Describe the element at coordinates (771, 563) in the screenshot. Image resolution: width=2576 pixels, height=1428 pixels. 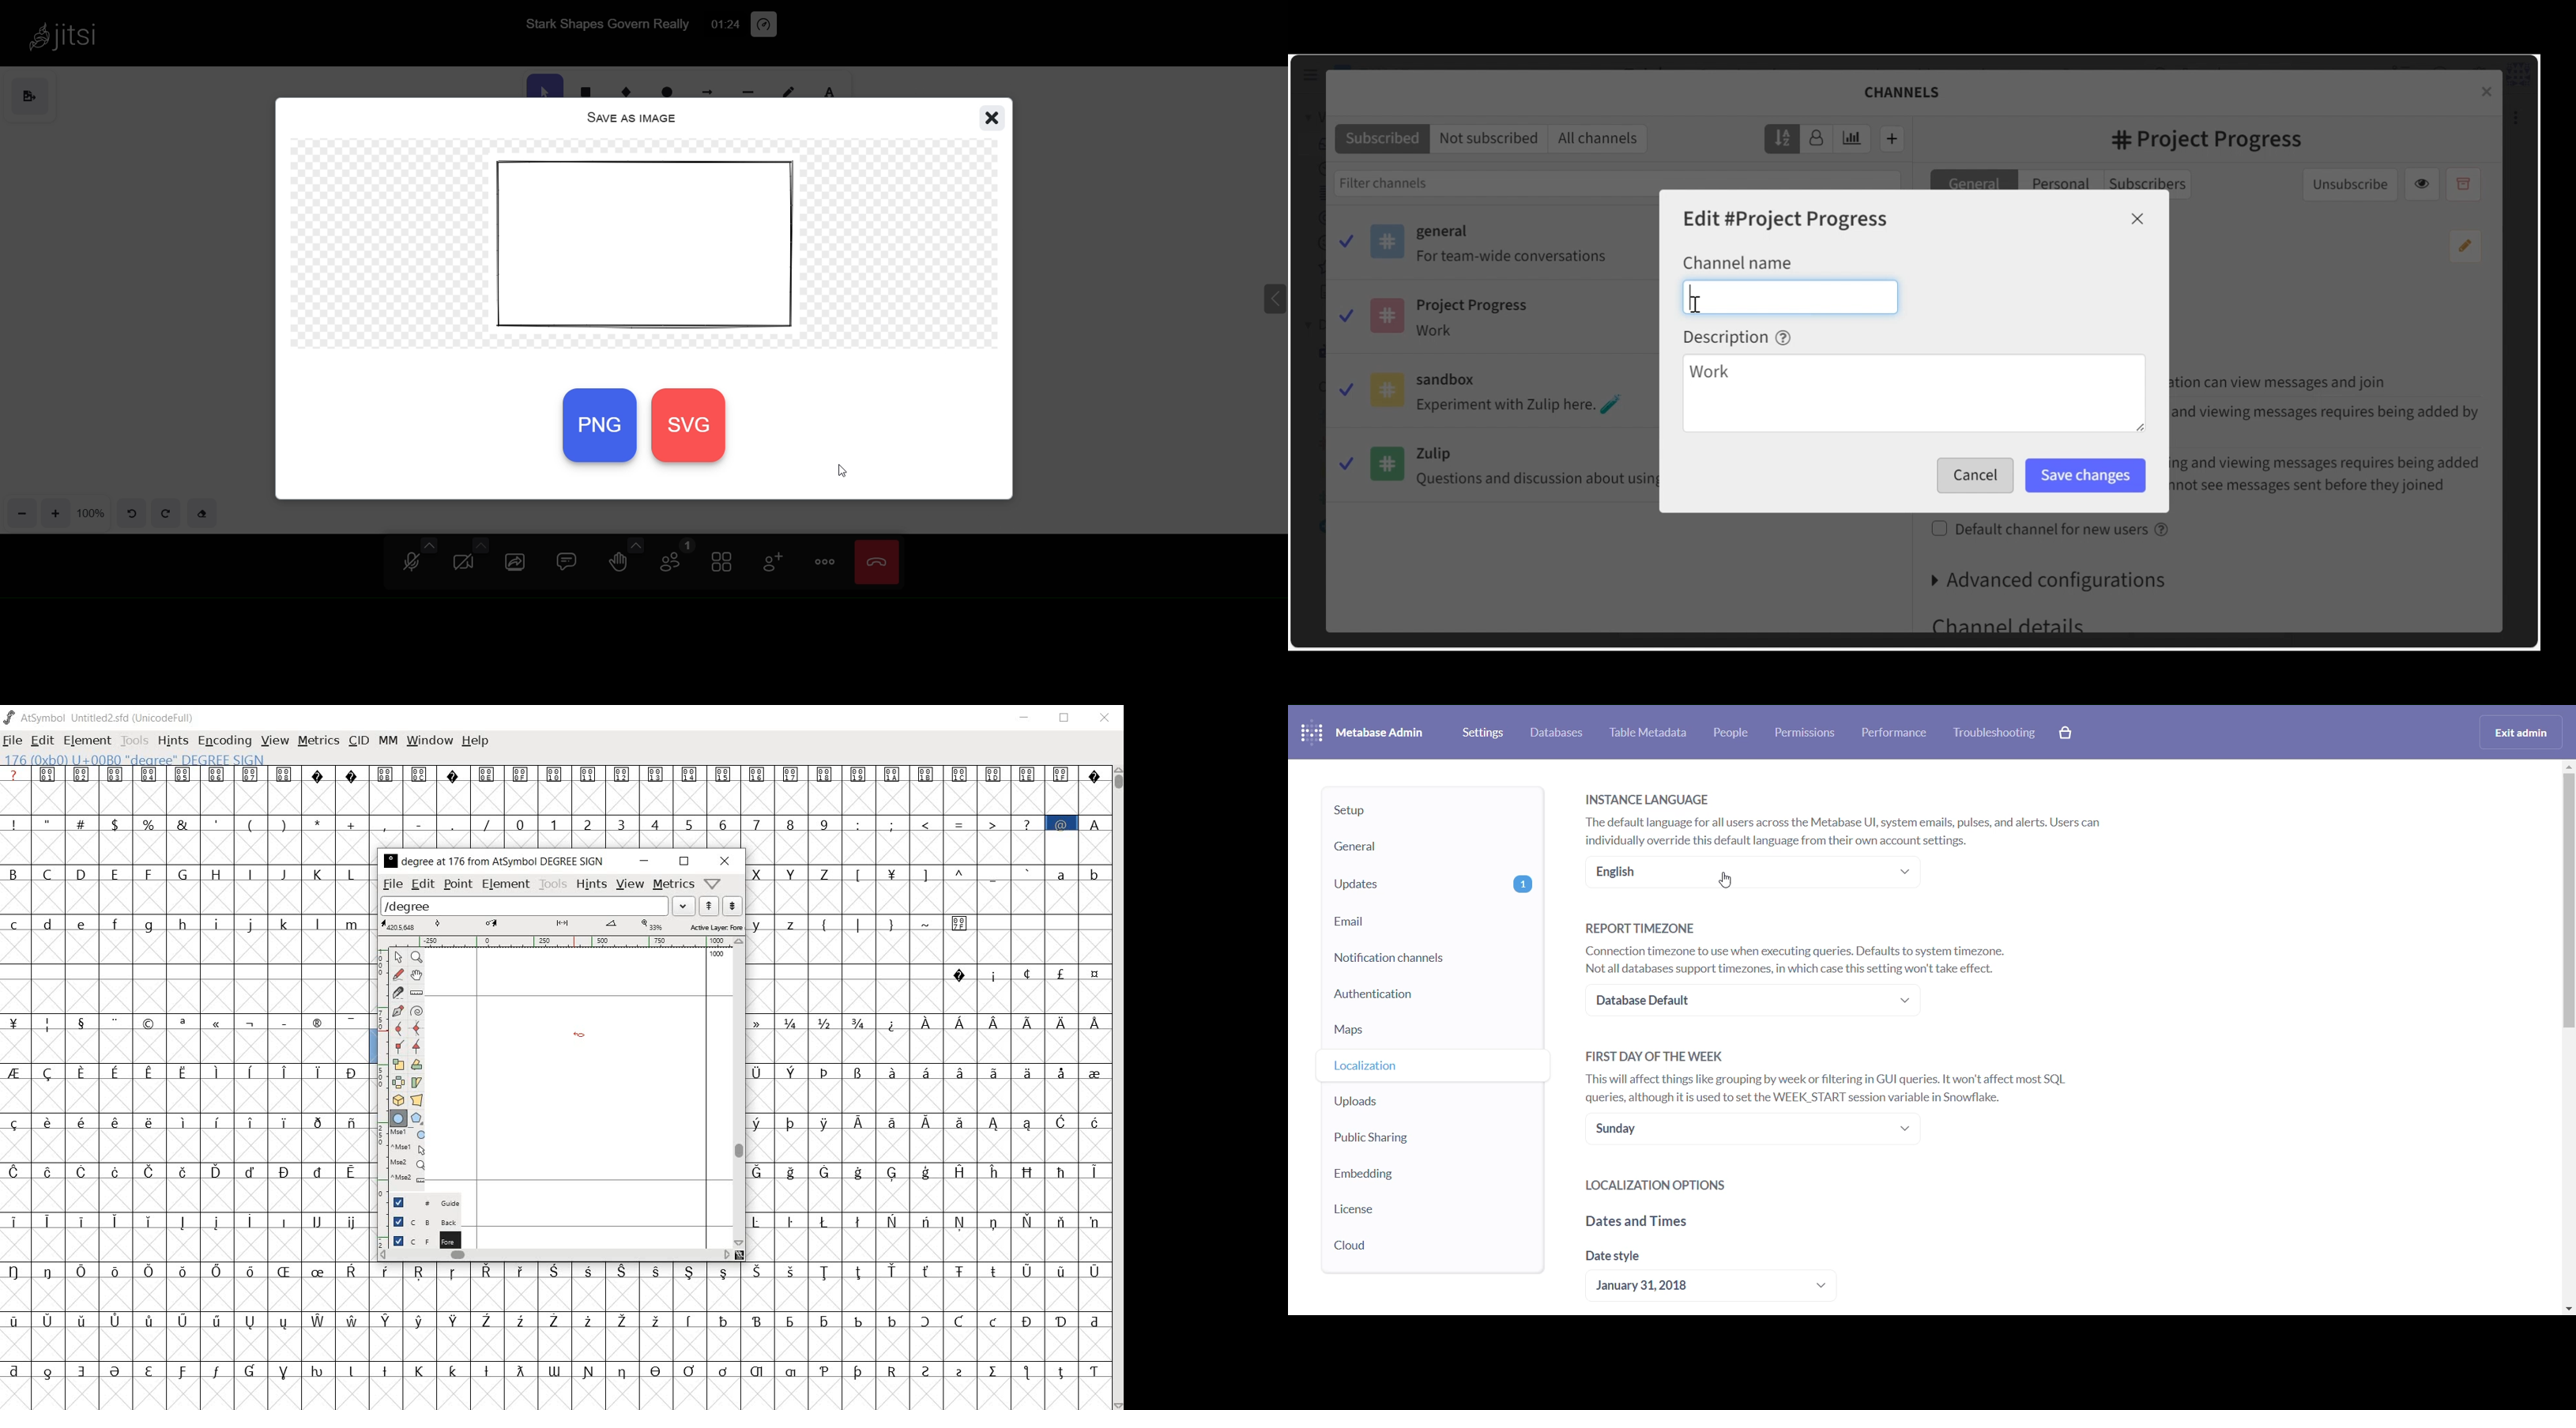
I see `invite people` at that location.